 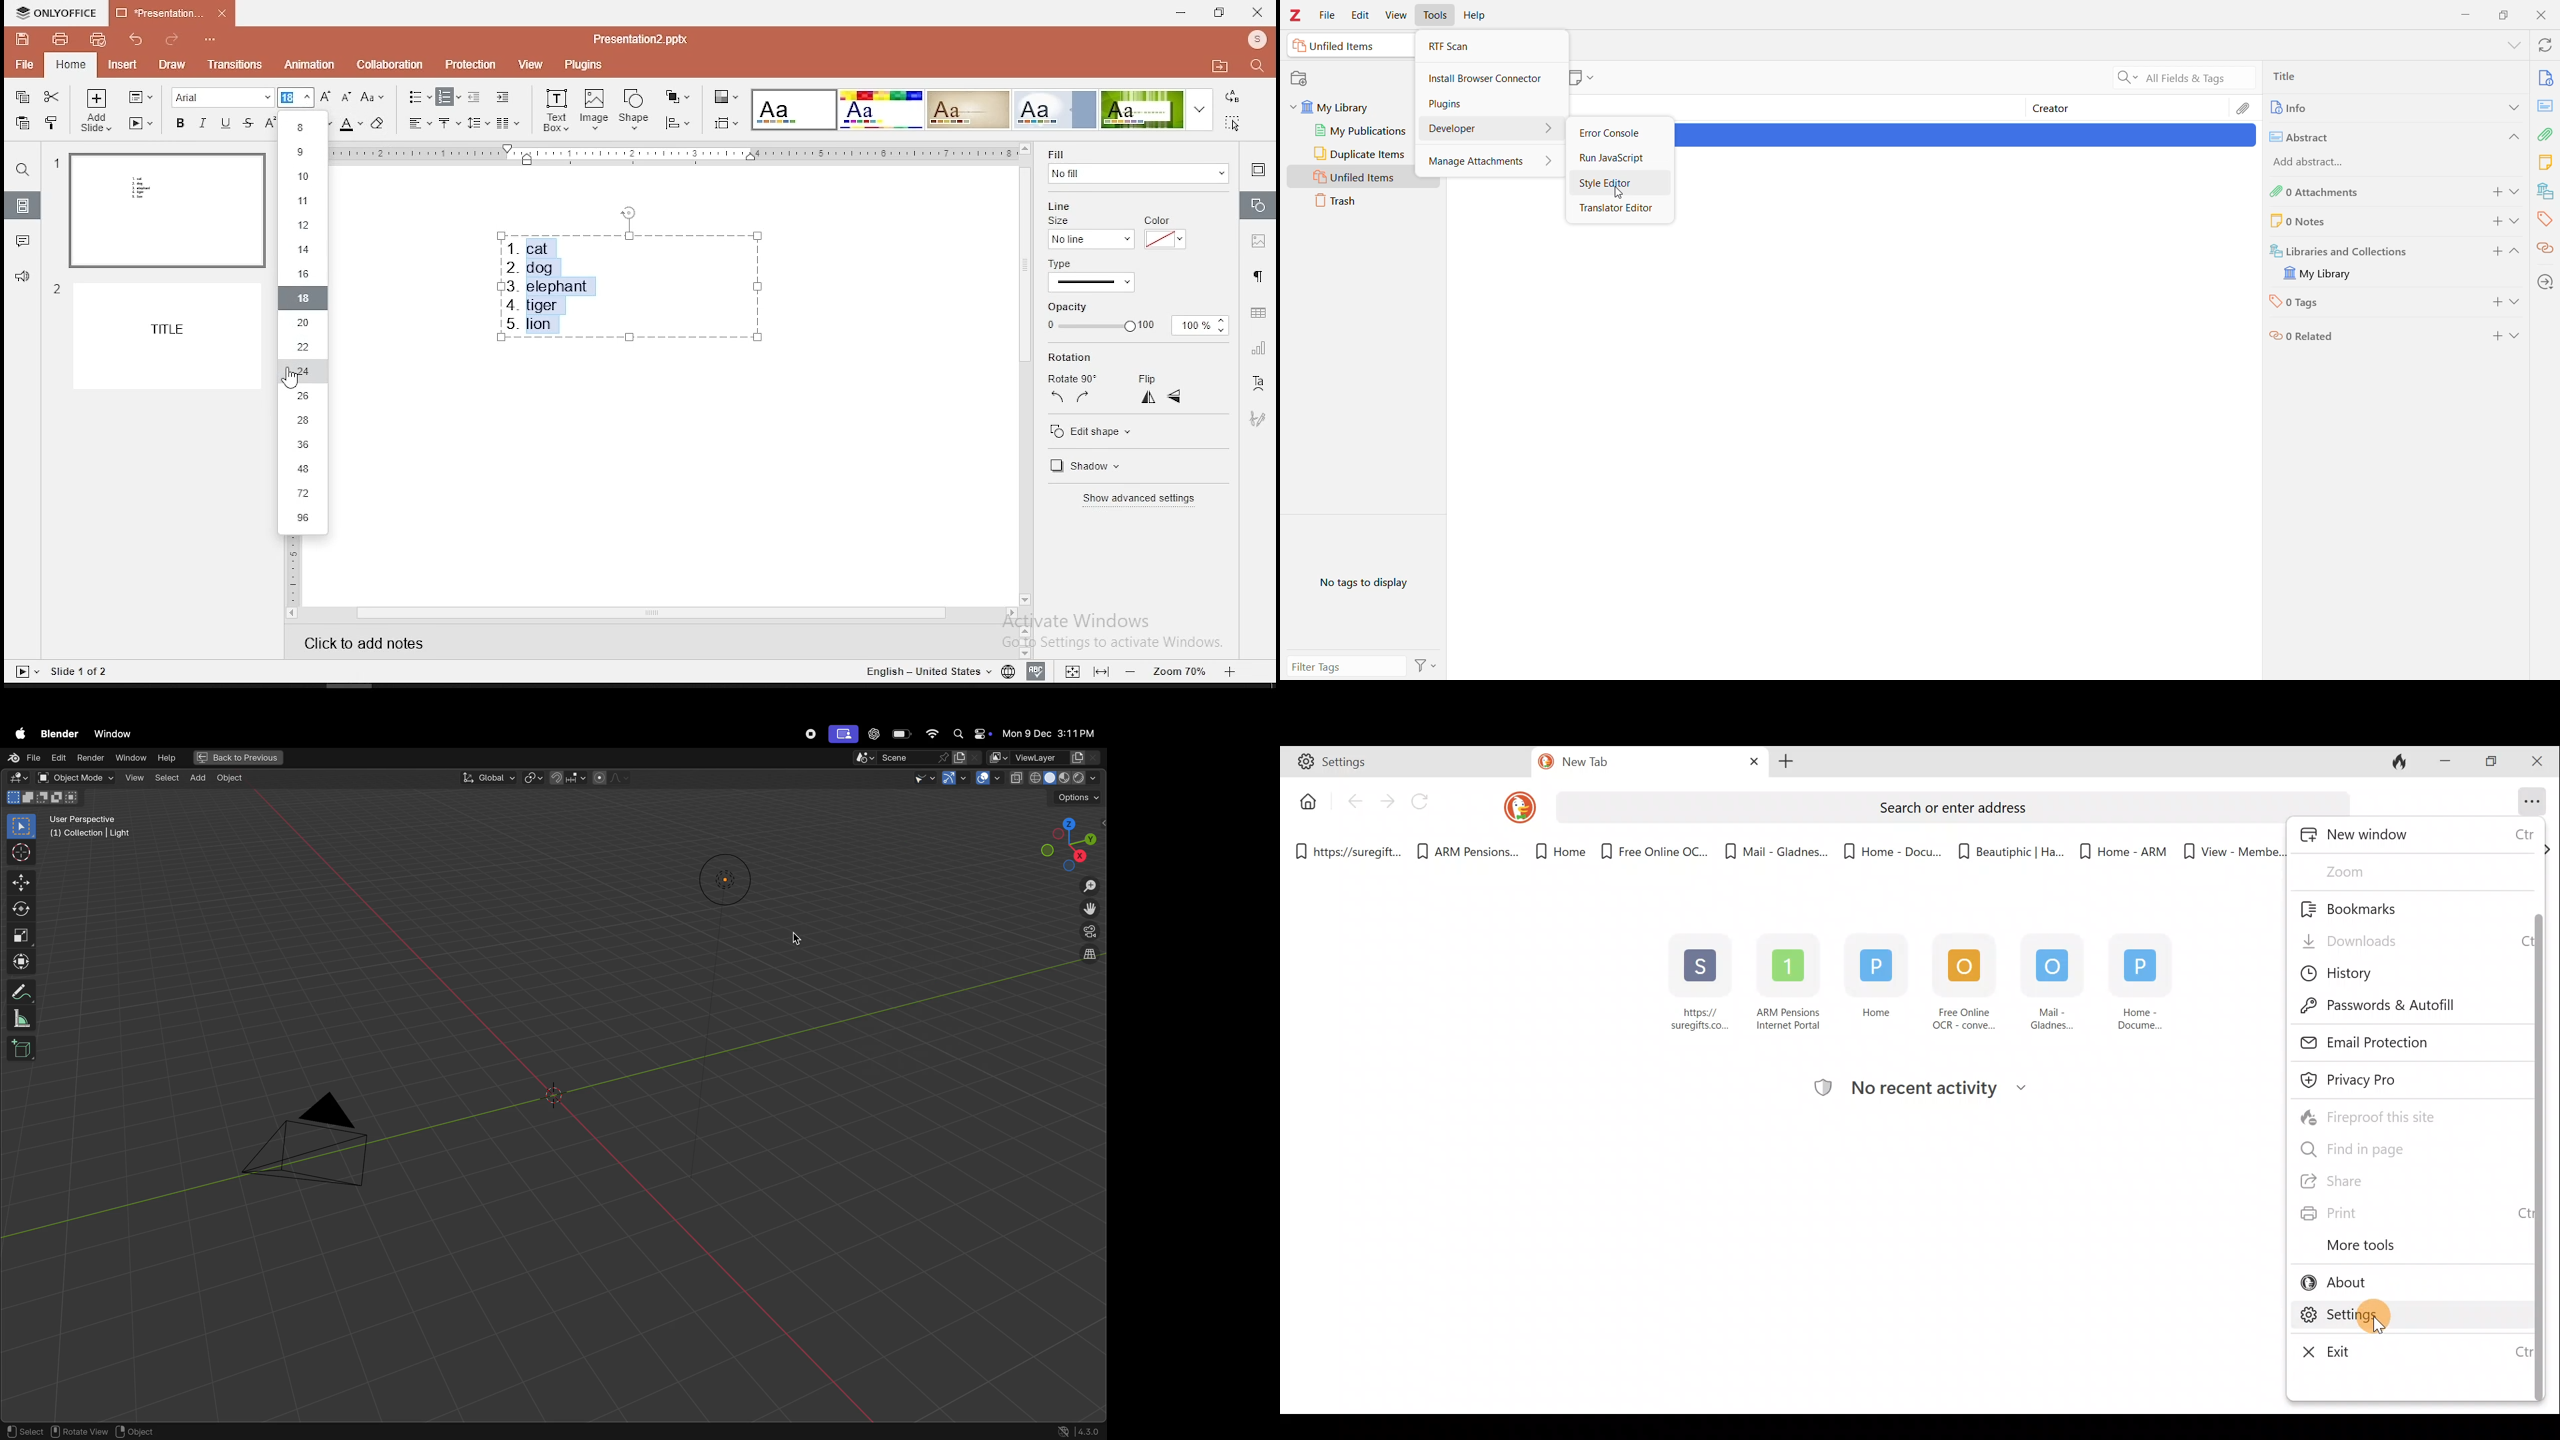 I want to click on align objects, so click(x=676, y=123).